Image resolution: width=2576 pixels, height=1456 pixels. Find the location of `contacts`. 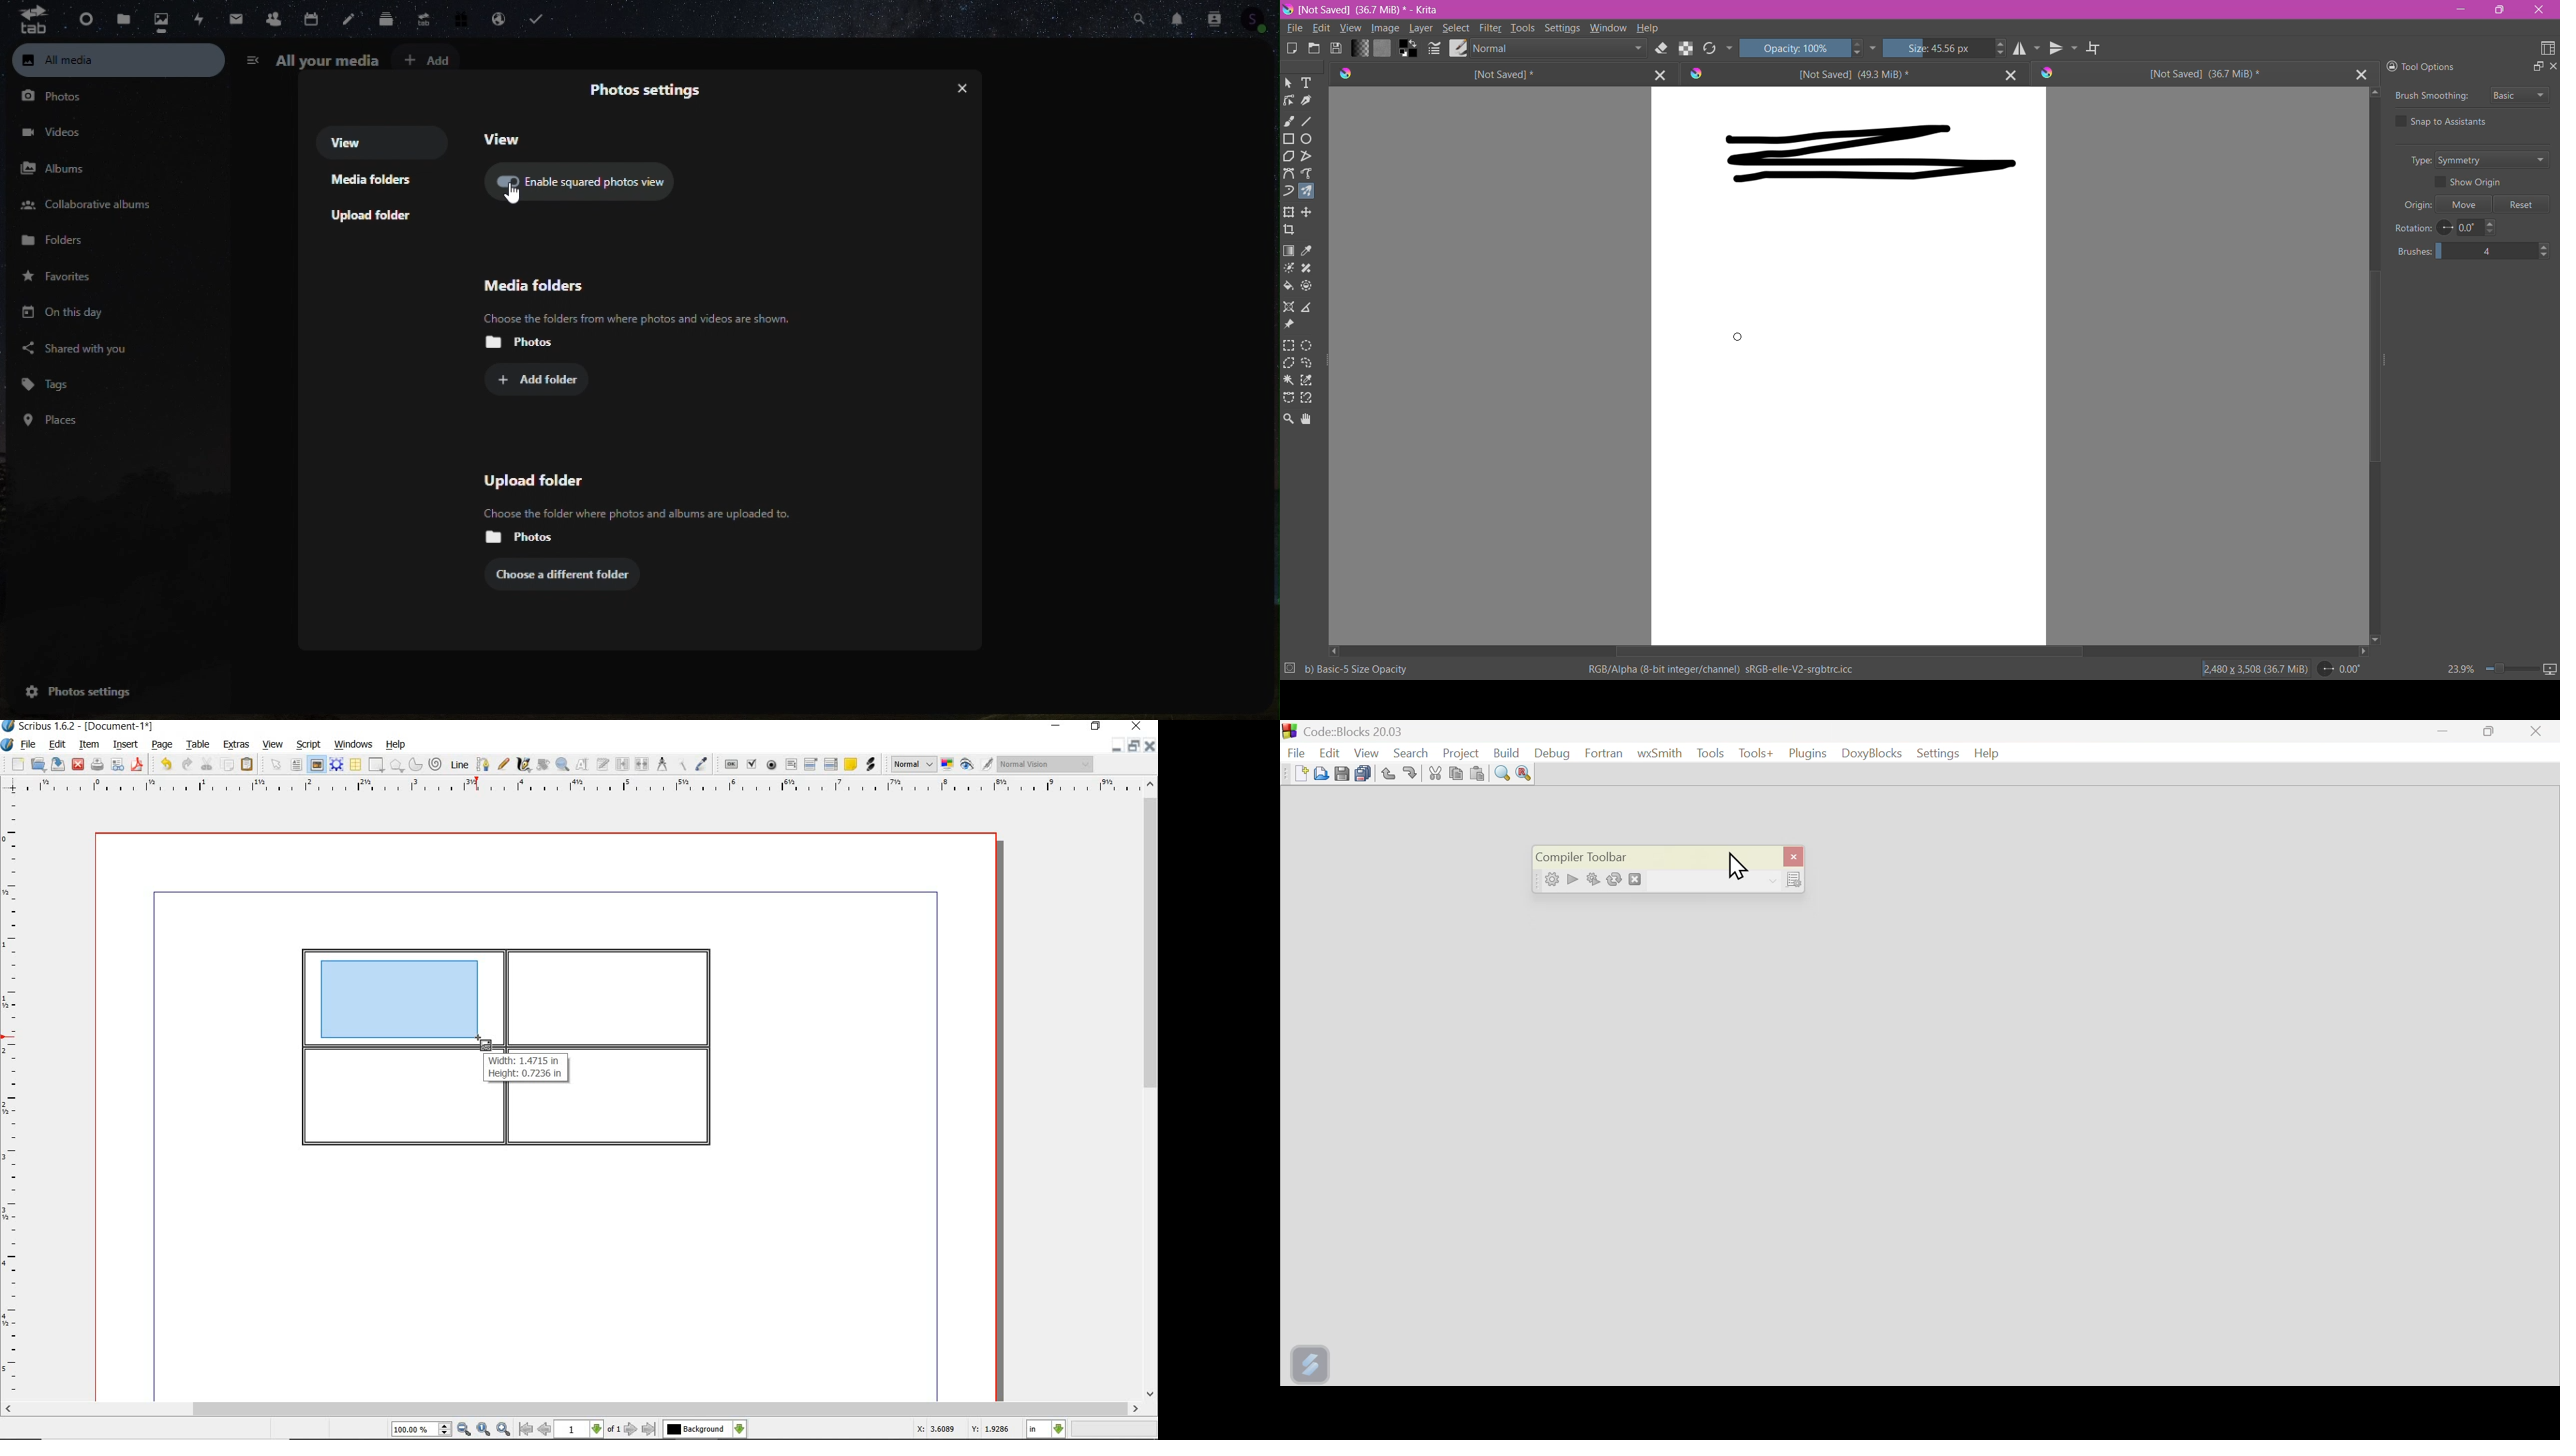

contacts is located at coordinates (271, 19).